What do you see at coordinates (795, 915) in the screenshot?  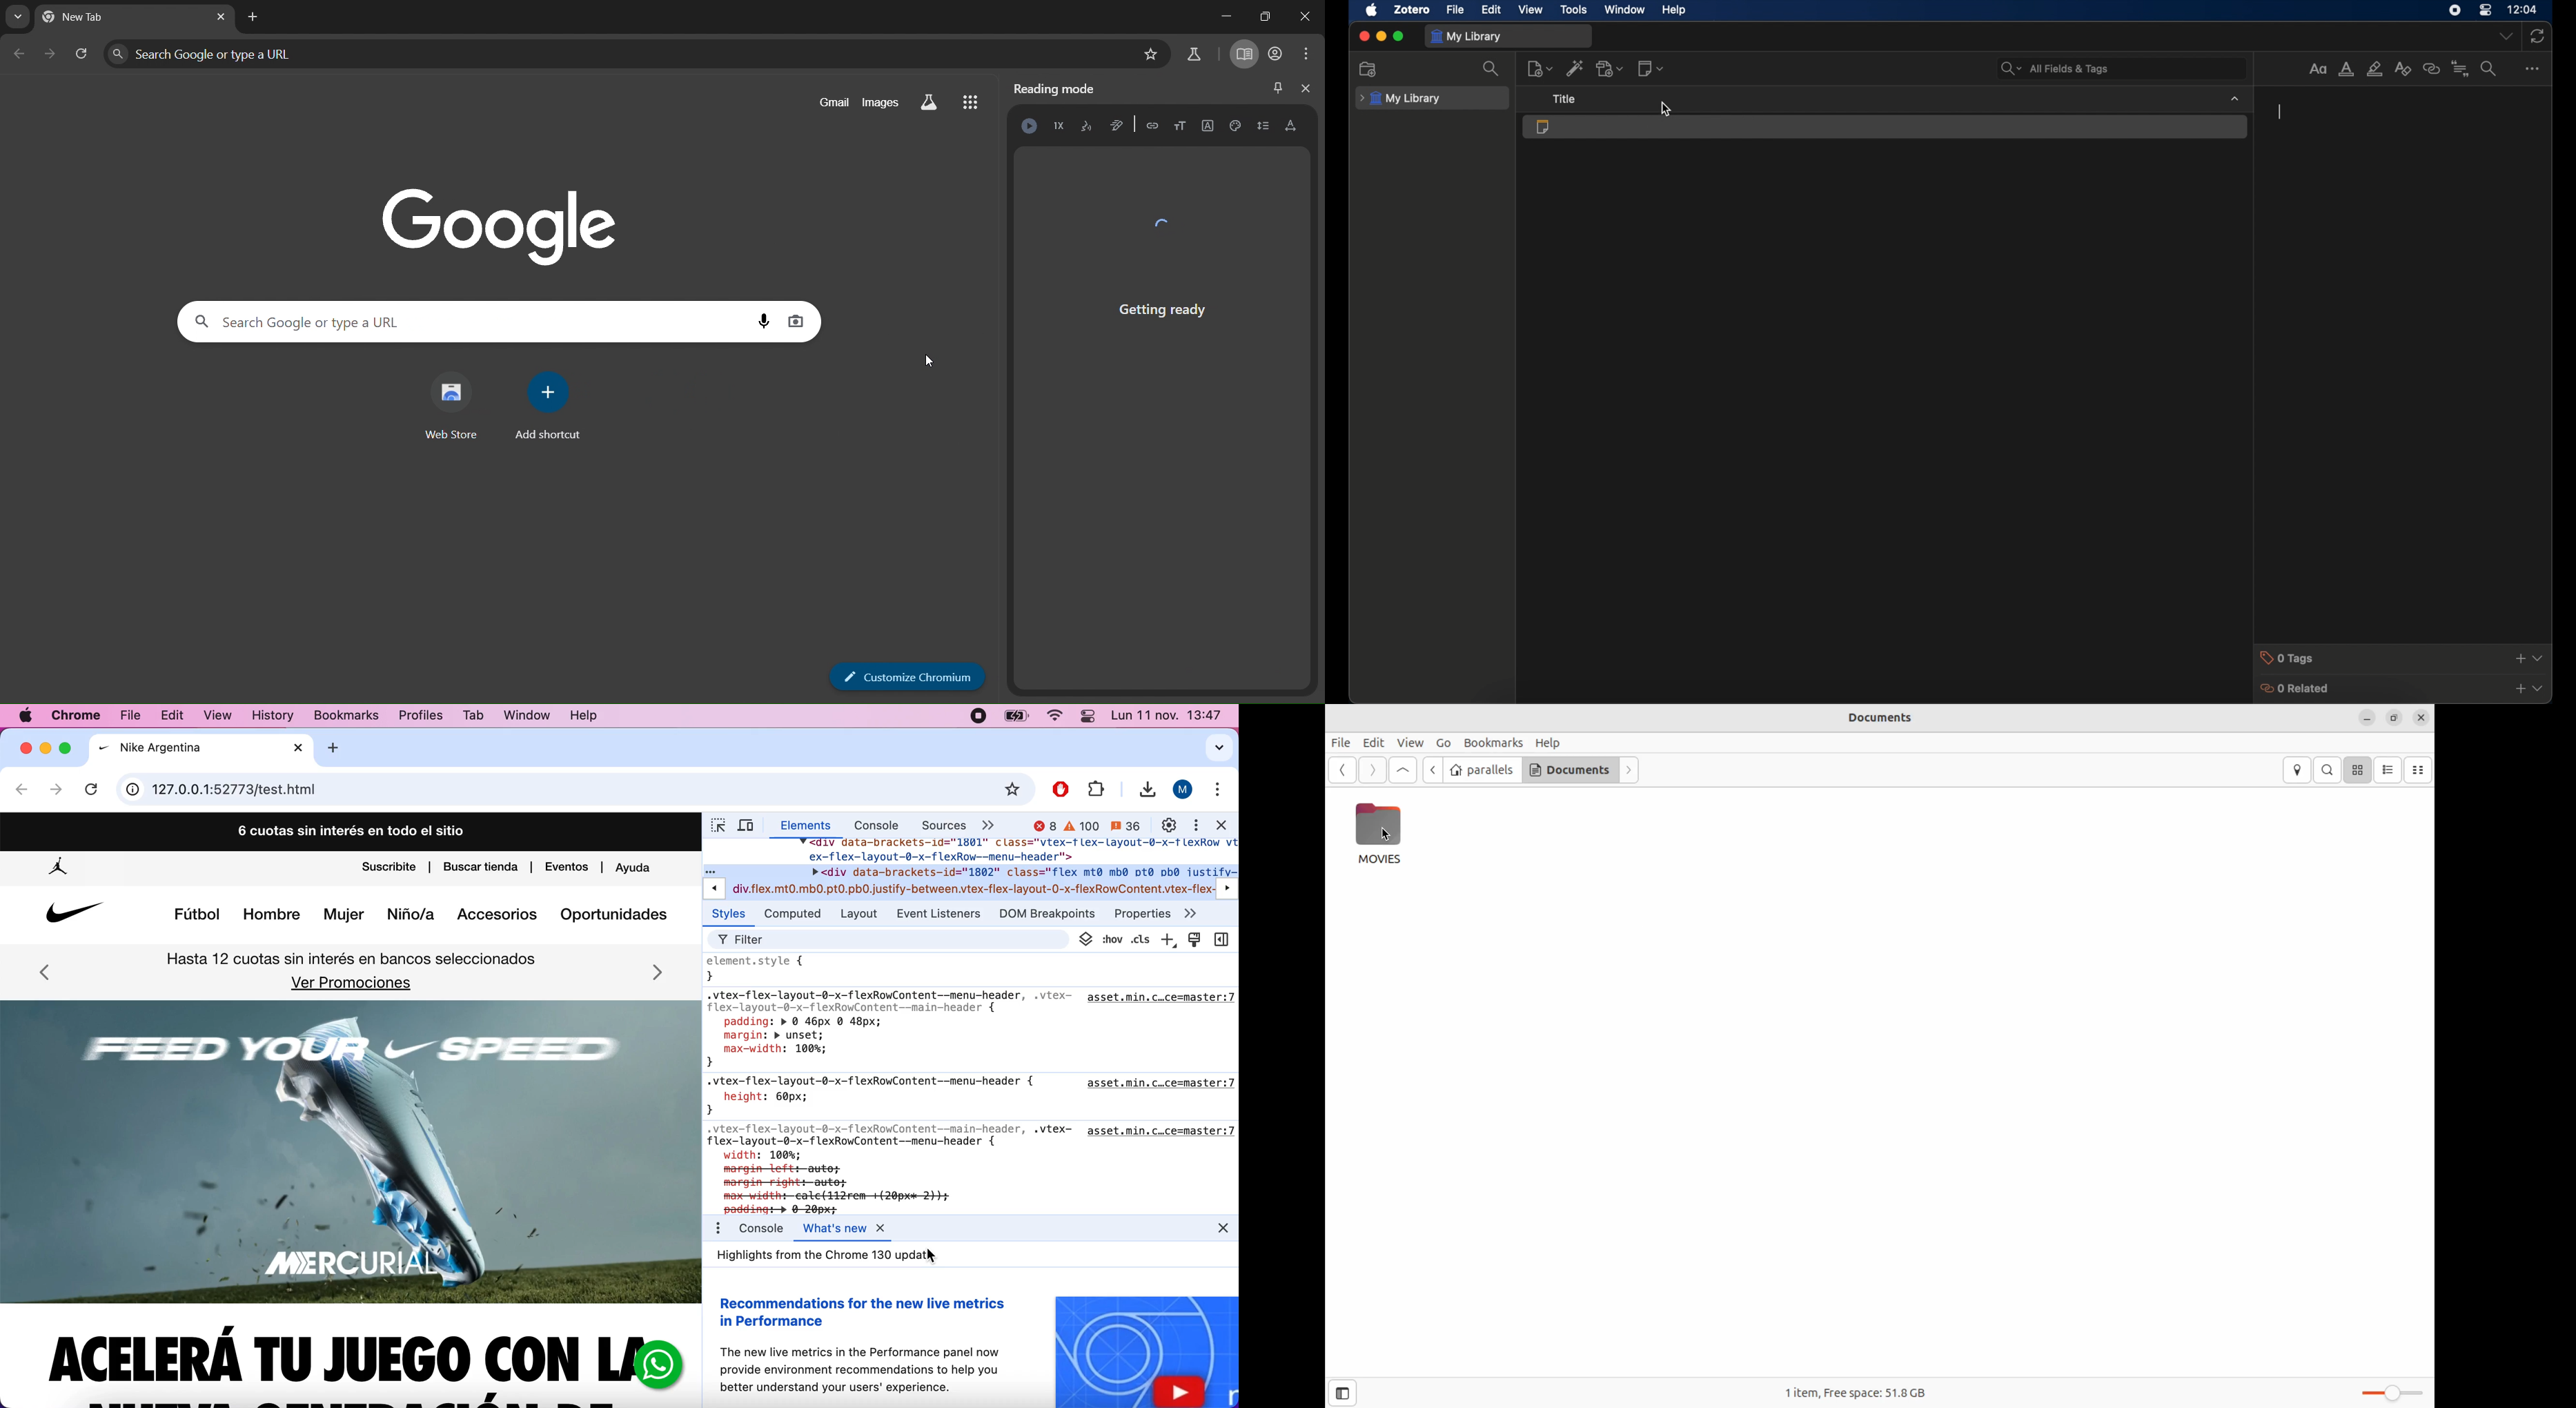 I see `computed` at bounding box center [795, 915].